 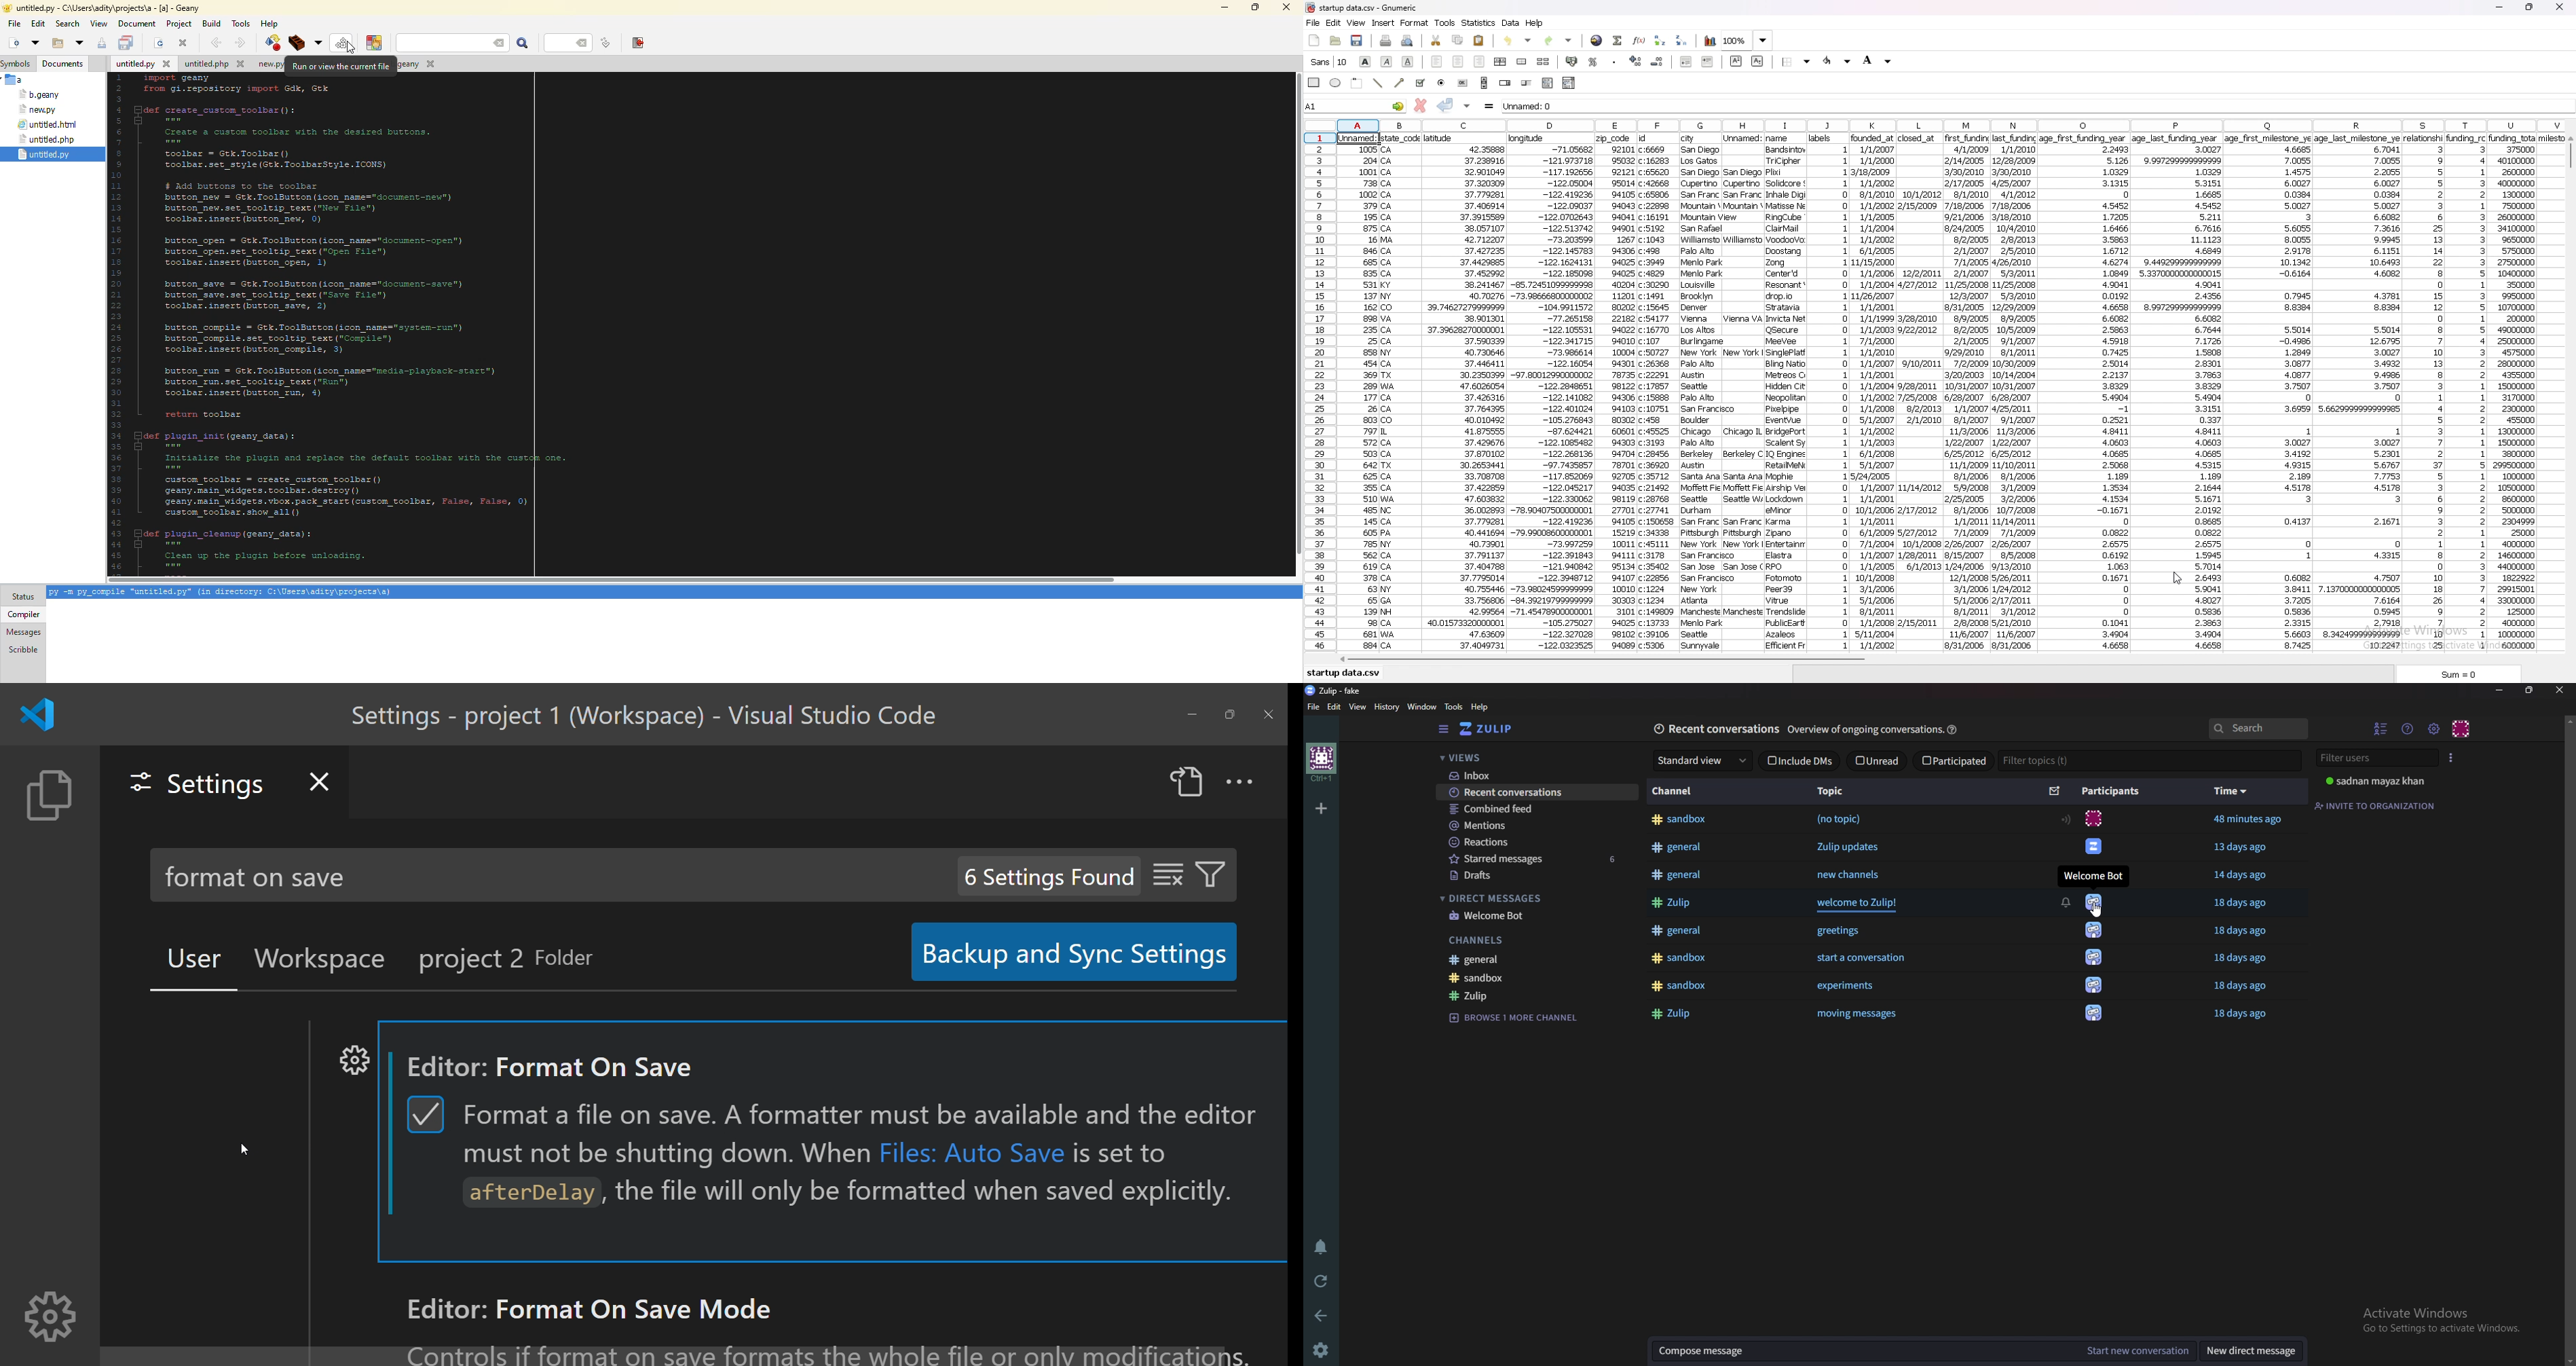 I want to click on underline, so click(x=1409, y=62).